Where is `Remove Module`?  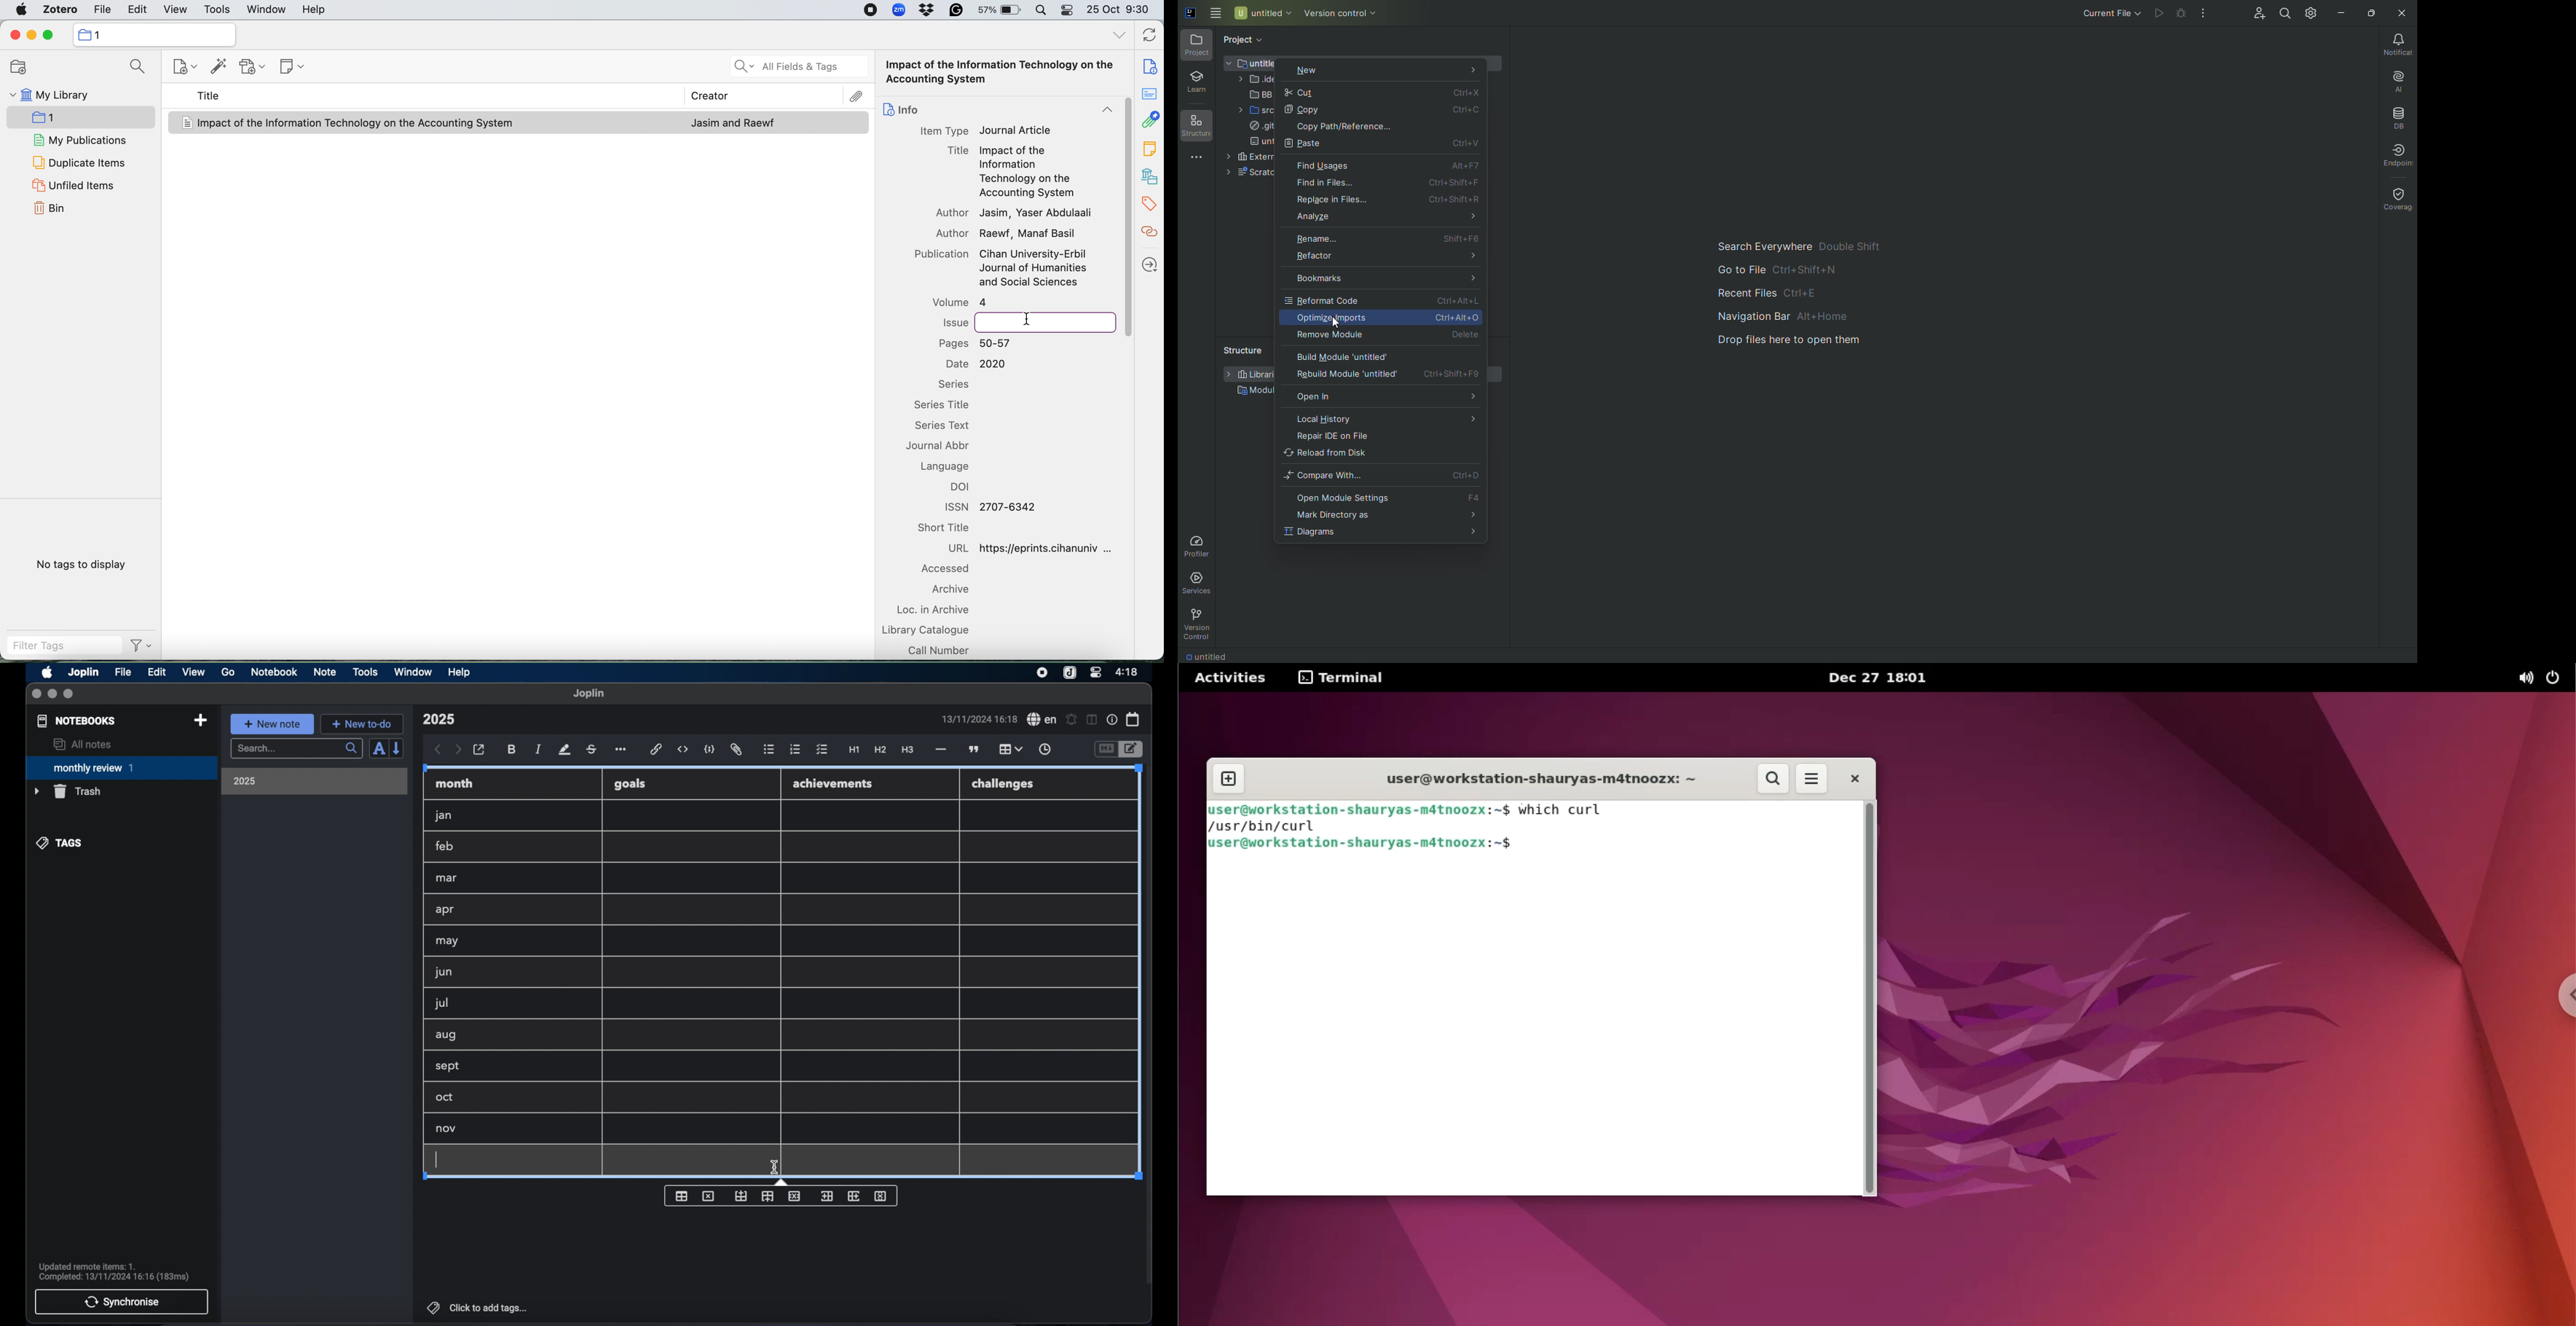
Remove Module is located at coordinates (1384, 337).